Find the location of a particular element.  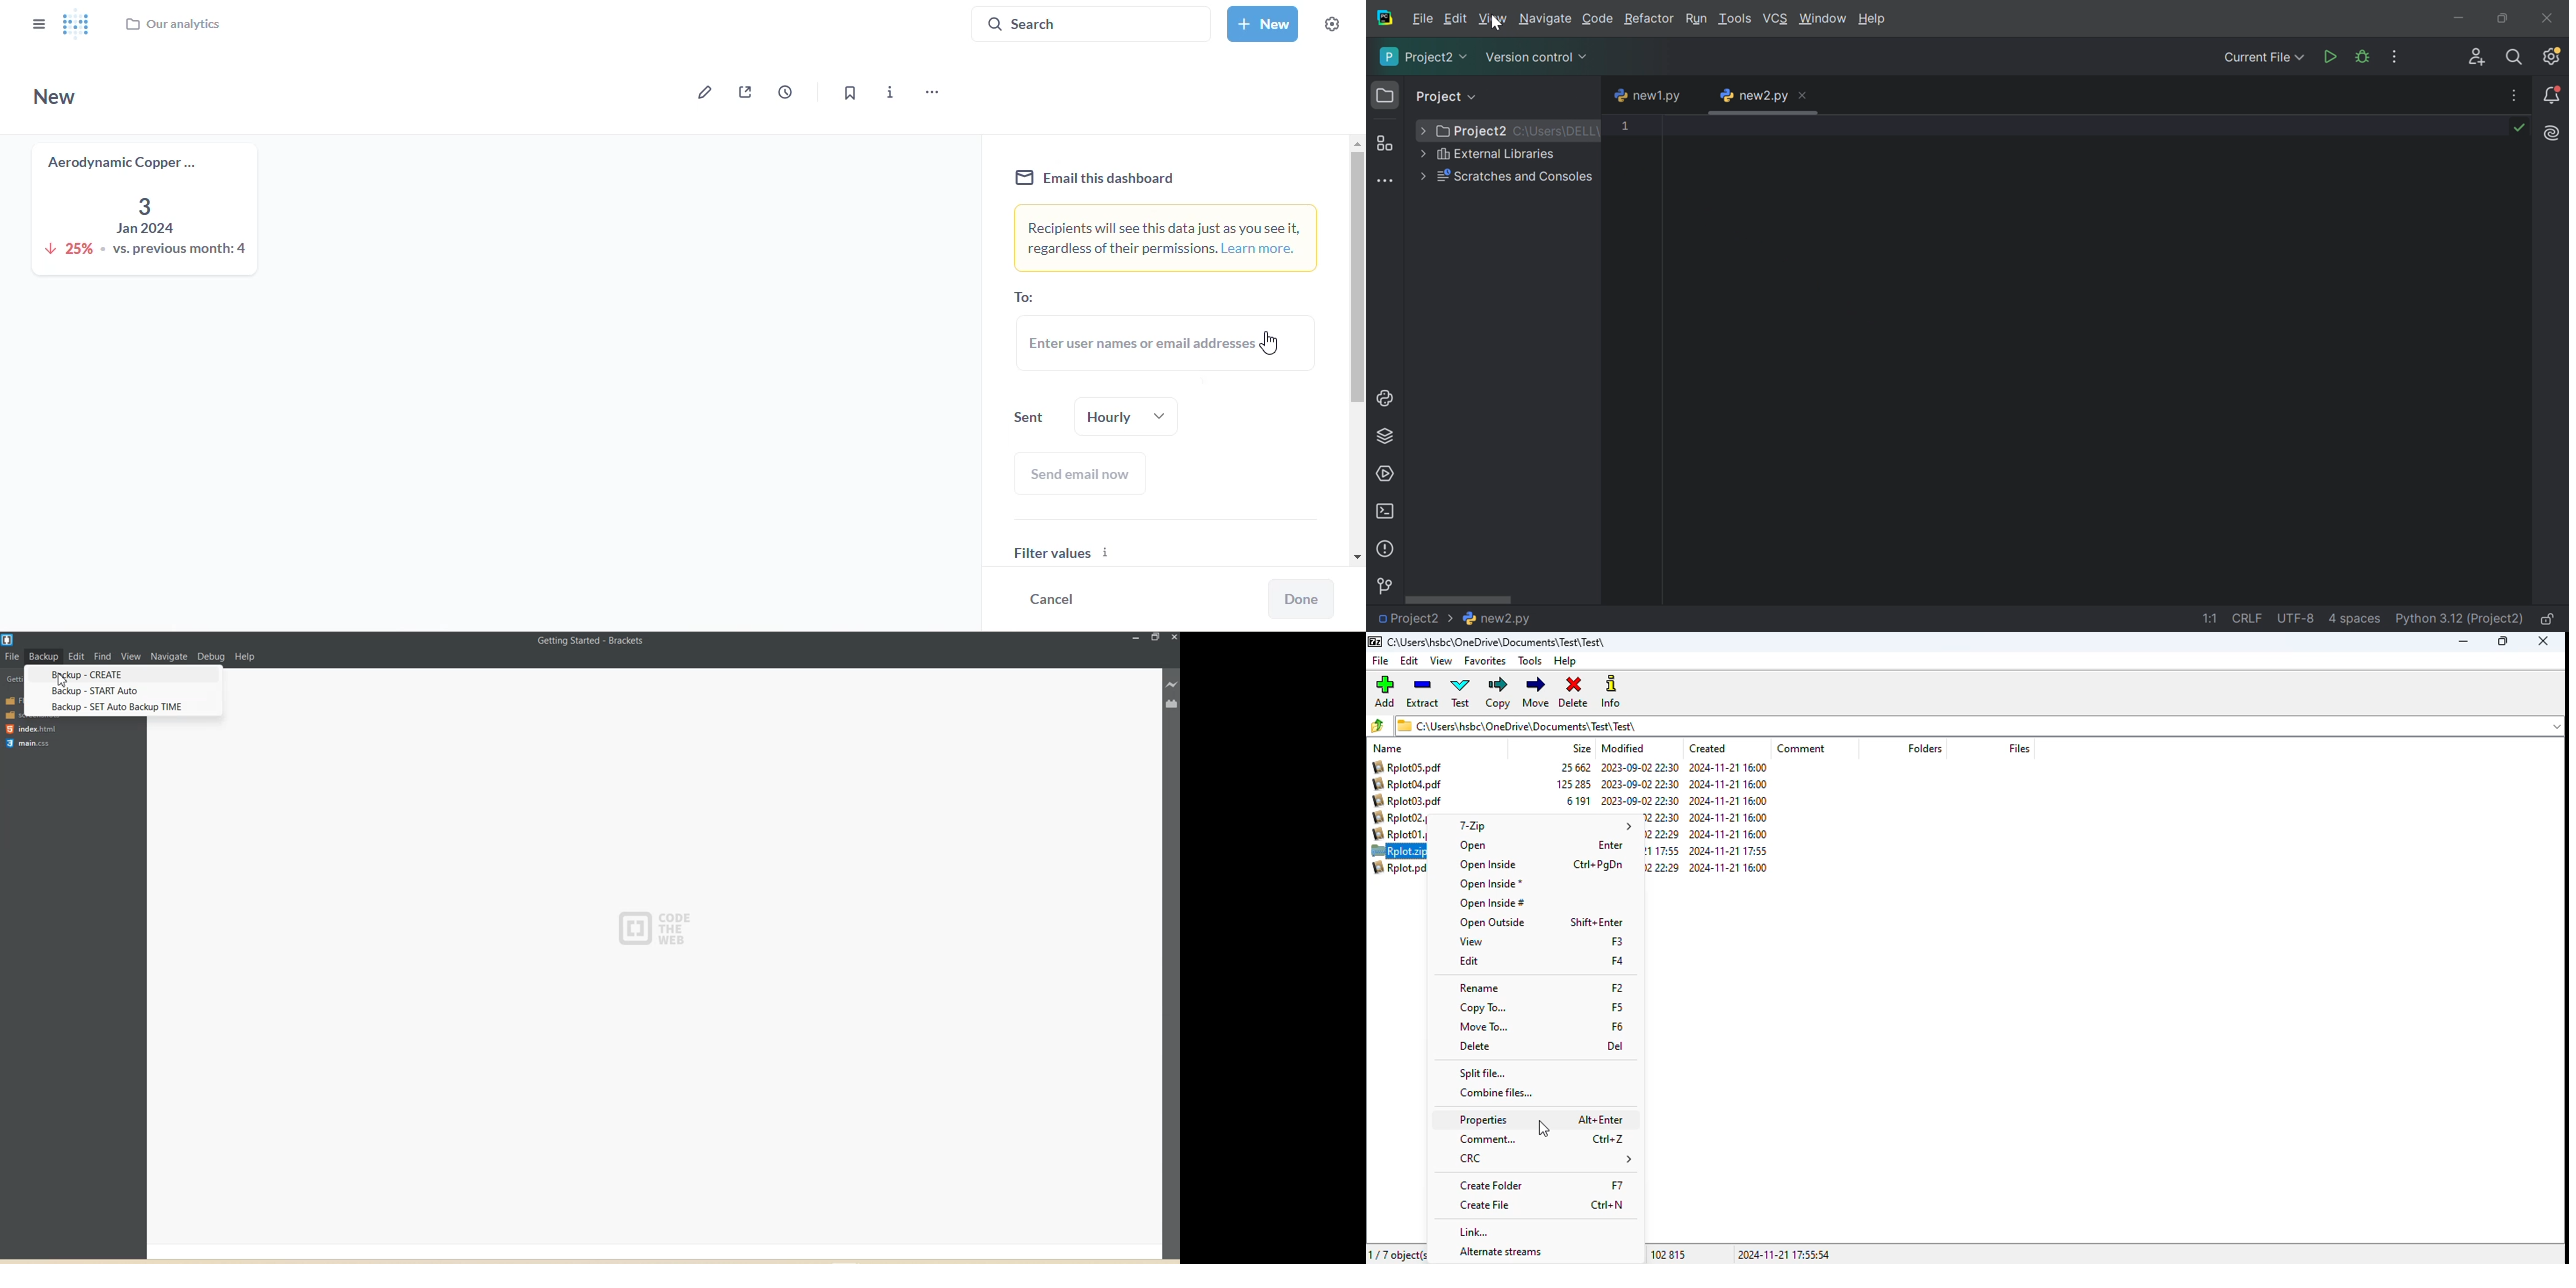

CODE THE WEB is located at coordinates (661, 925).